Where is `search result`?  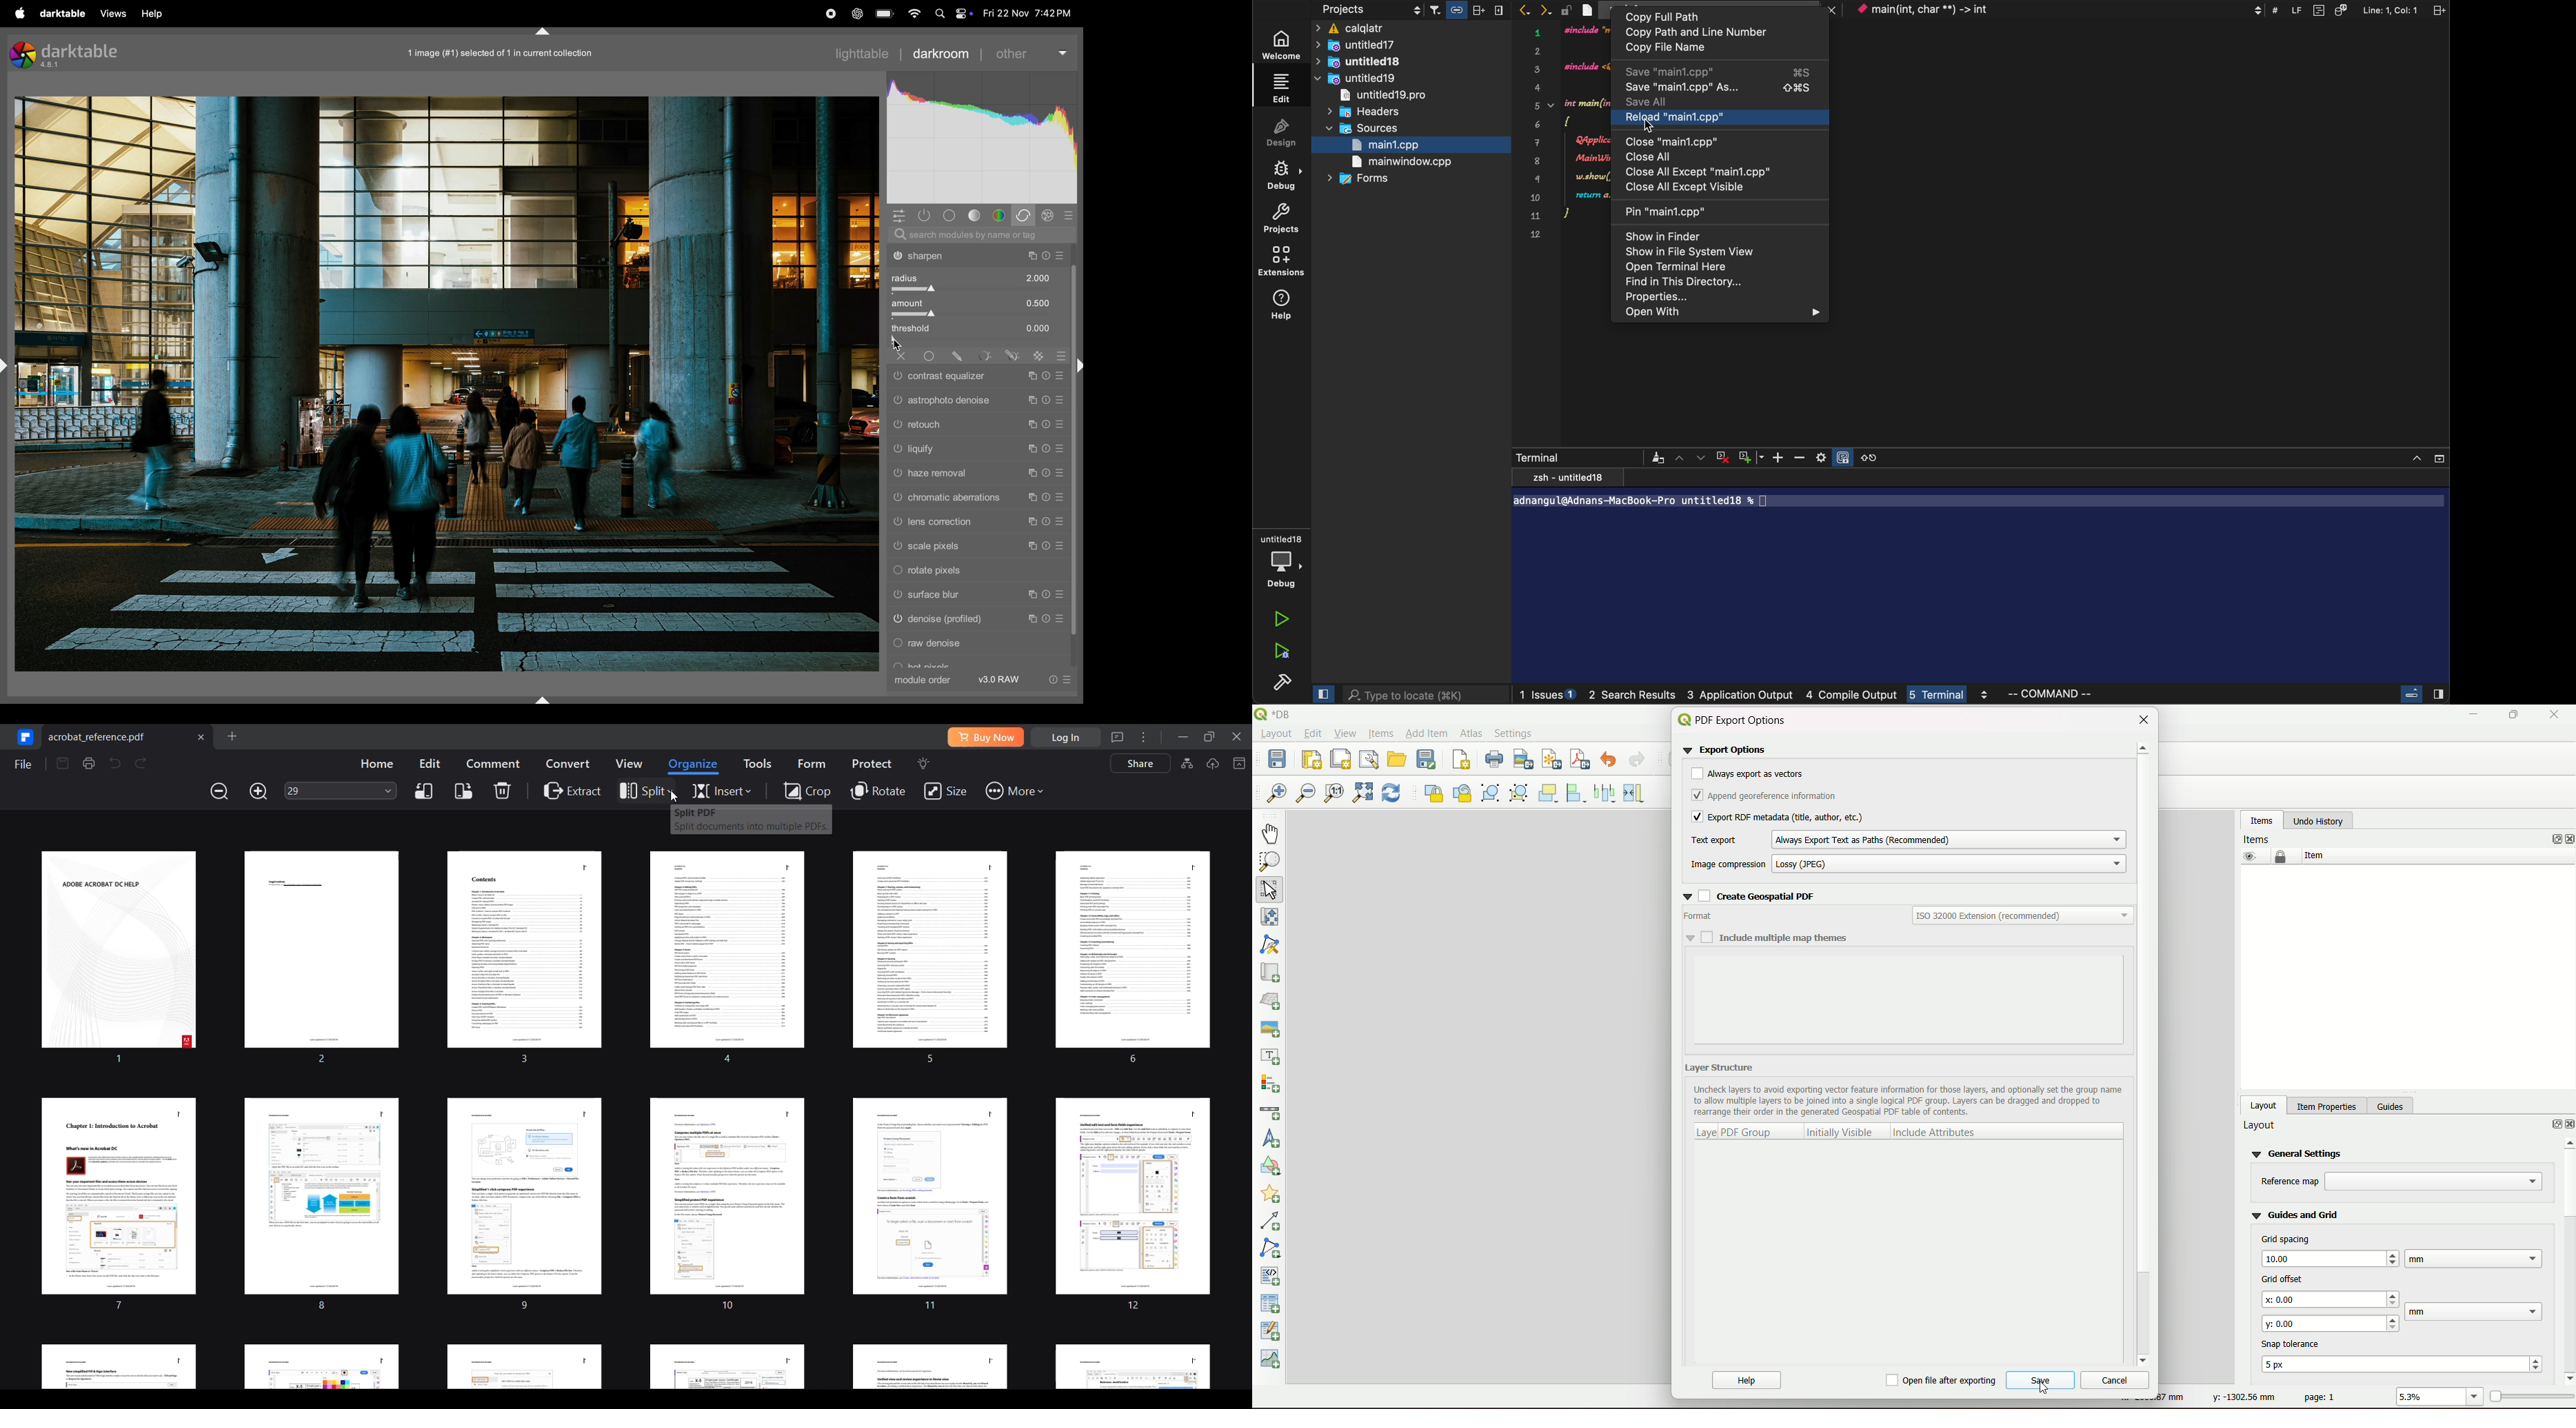
search result is located at coordinates (1636, 697).